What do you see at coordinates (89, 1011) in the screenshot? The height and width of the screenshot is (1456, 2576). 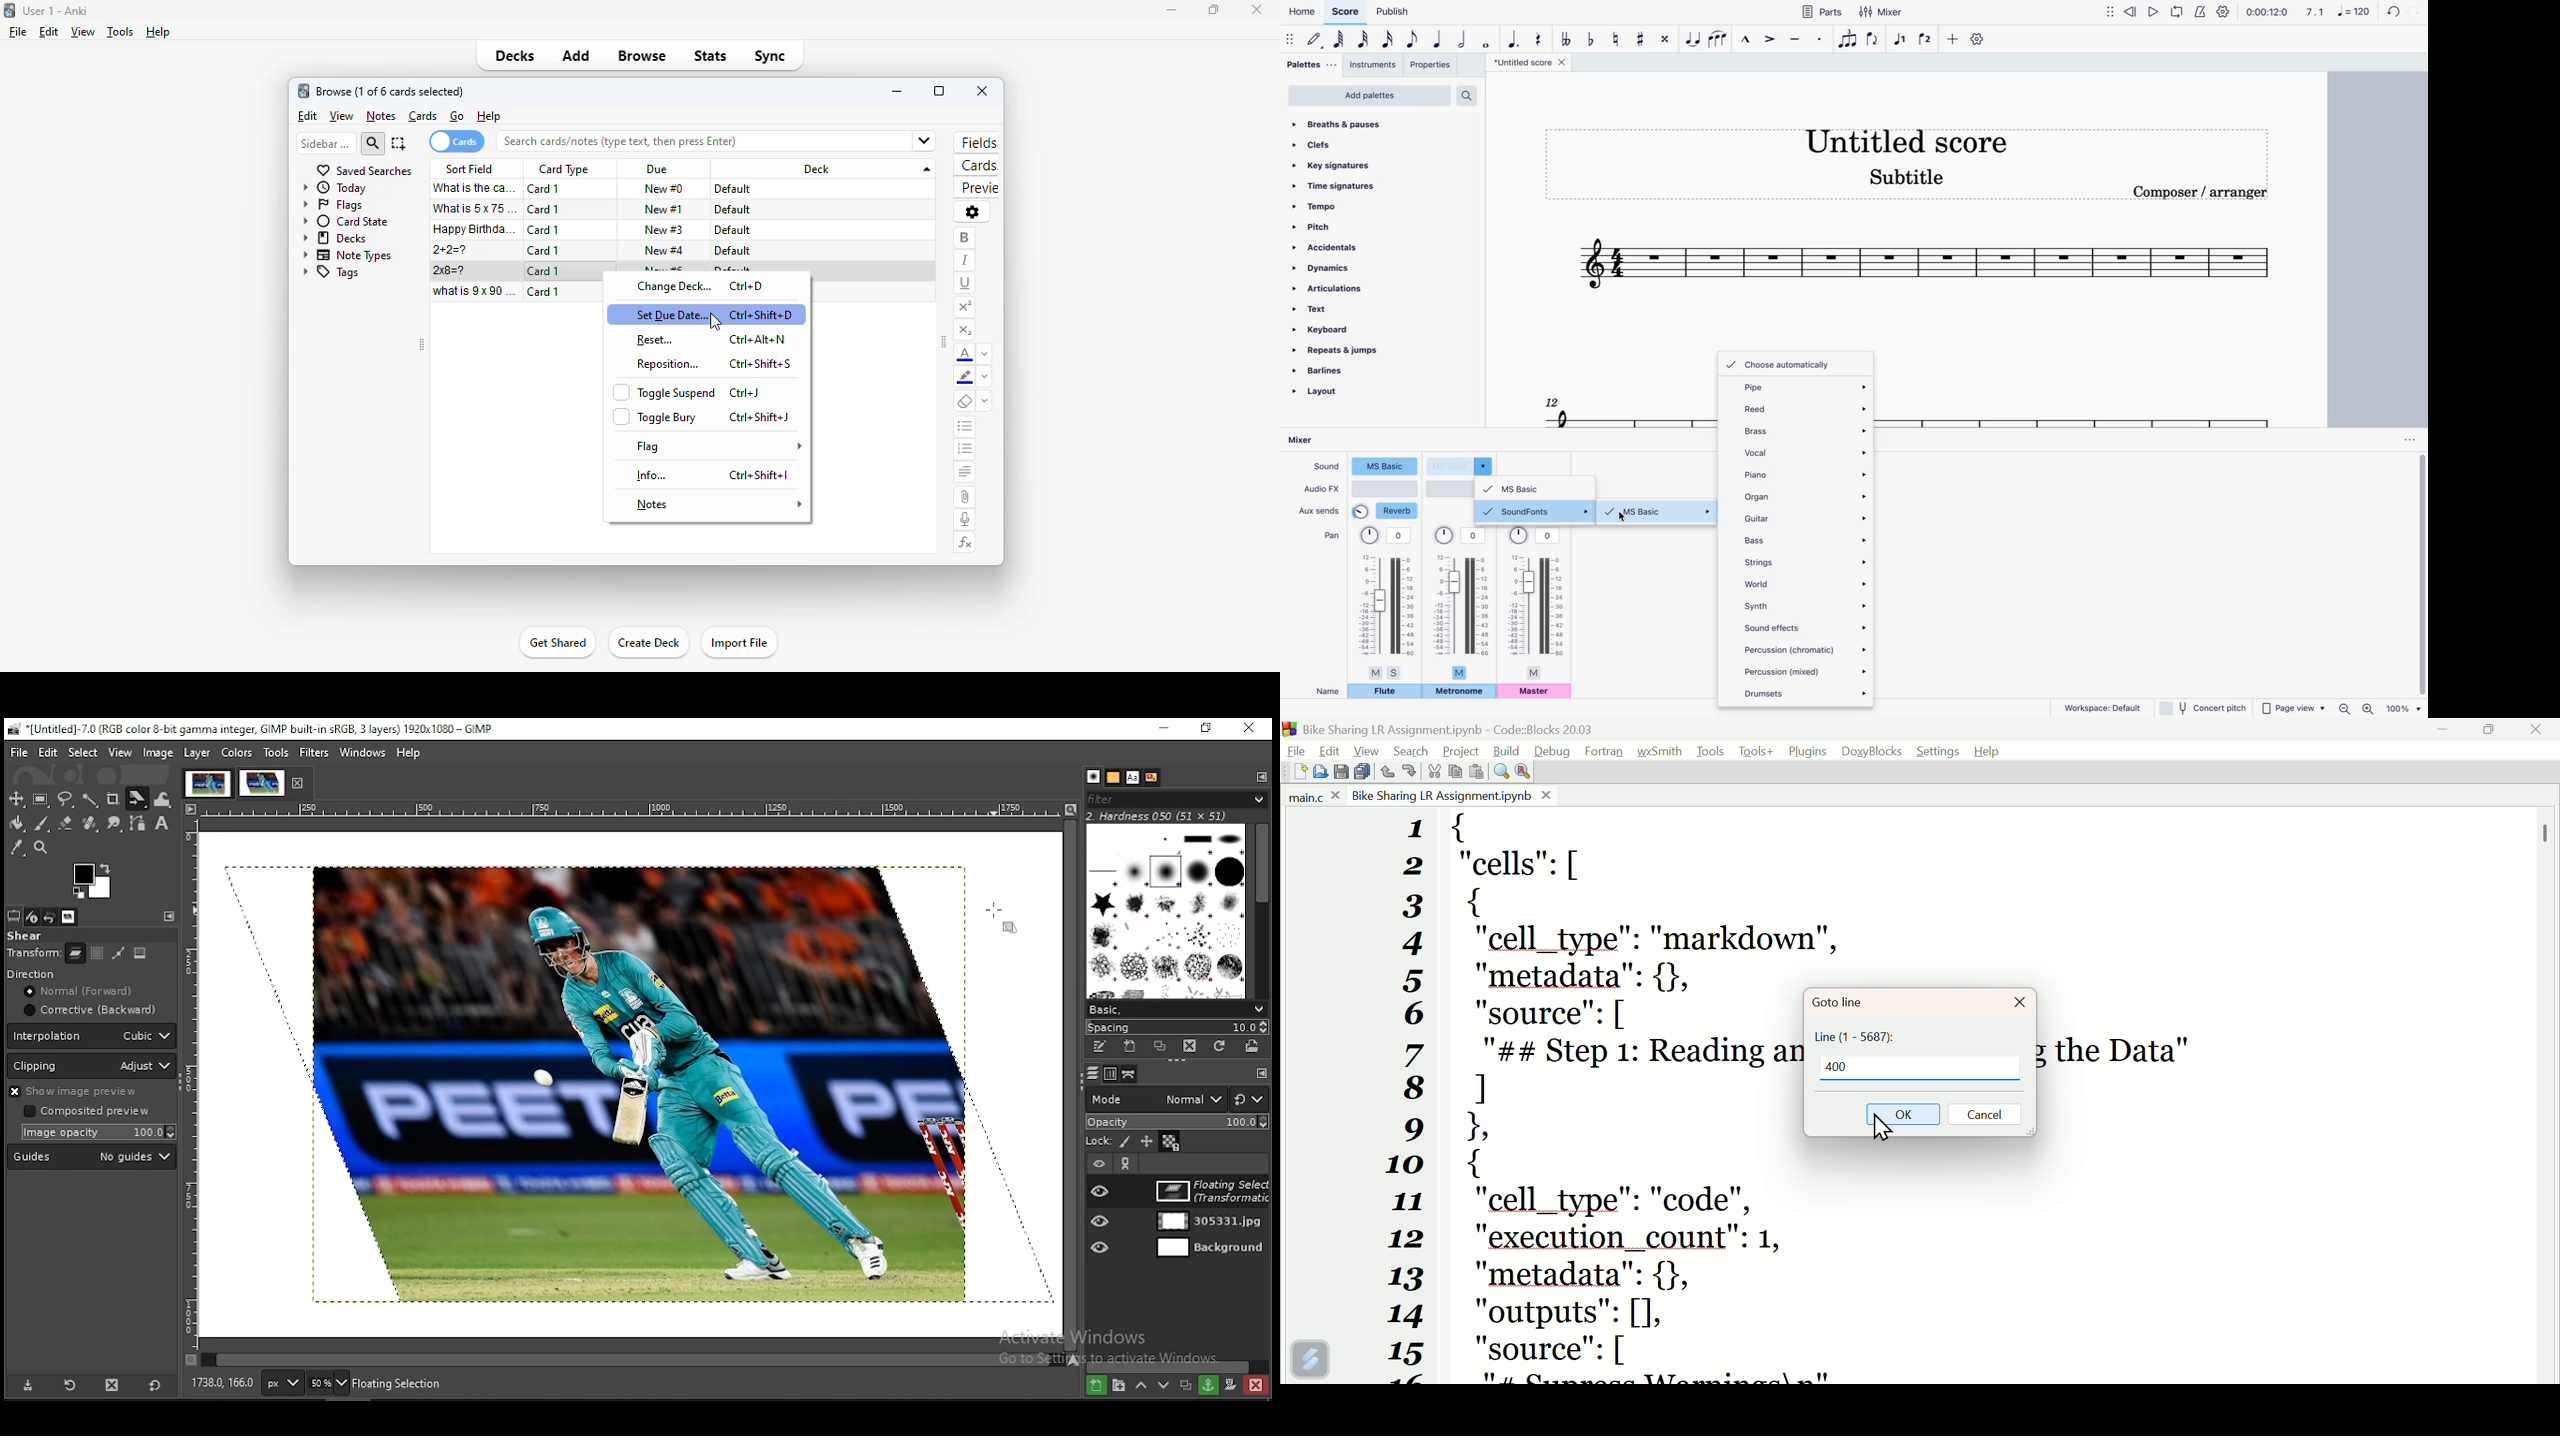 I see `corrective (backward)` at bounding box center [89, 1011].